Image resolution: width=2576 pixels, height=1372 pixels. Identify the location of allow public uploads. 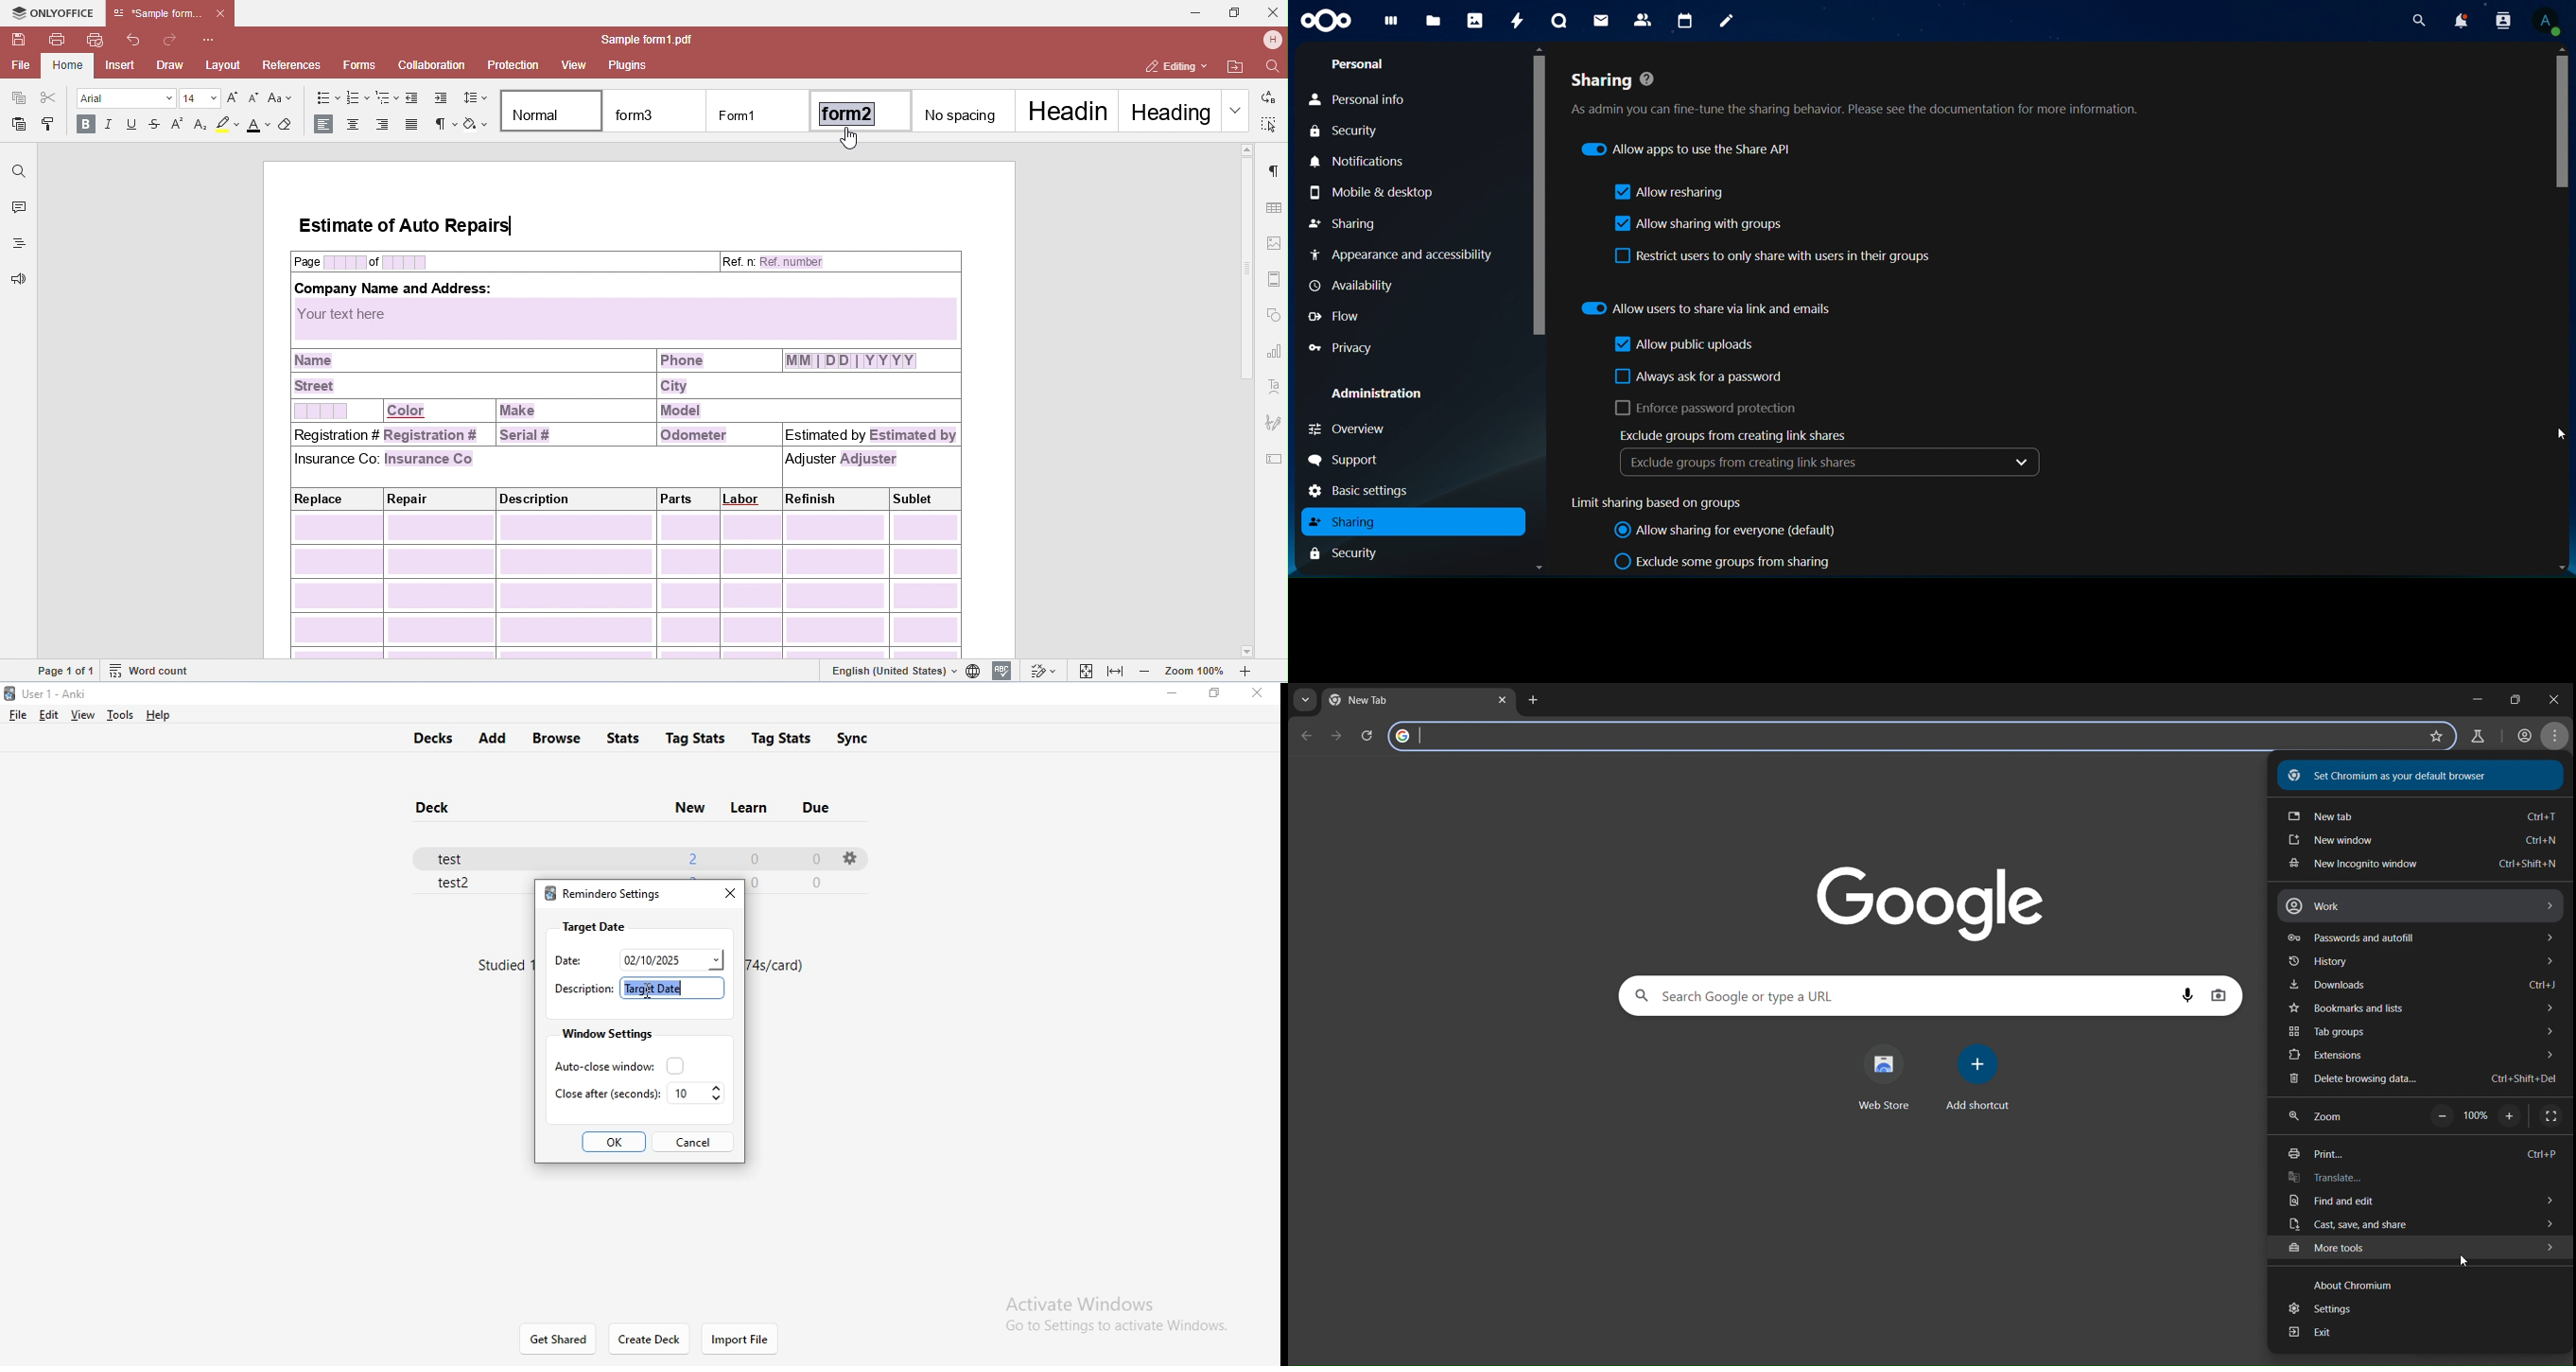
(1683, 345).